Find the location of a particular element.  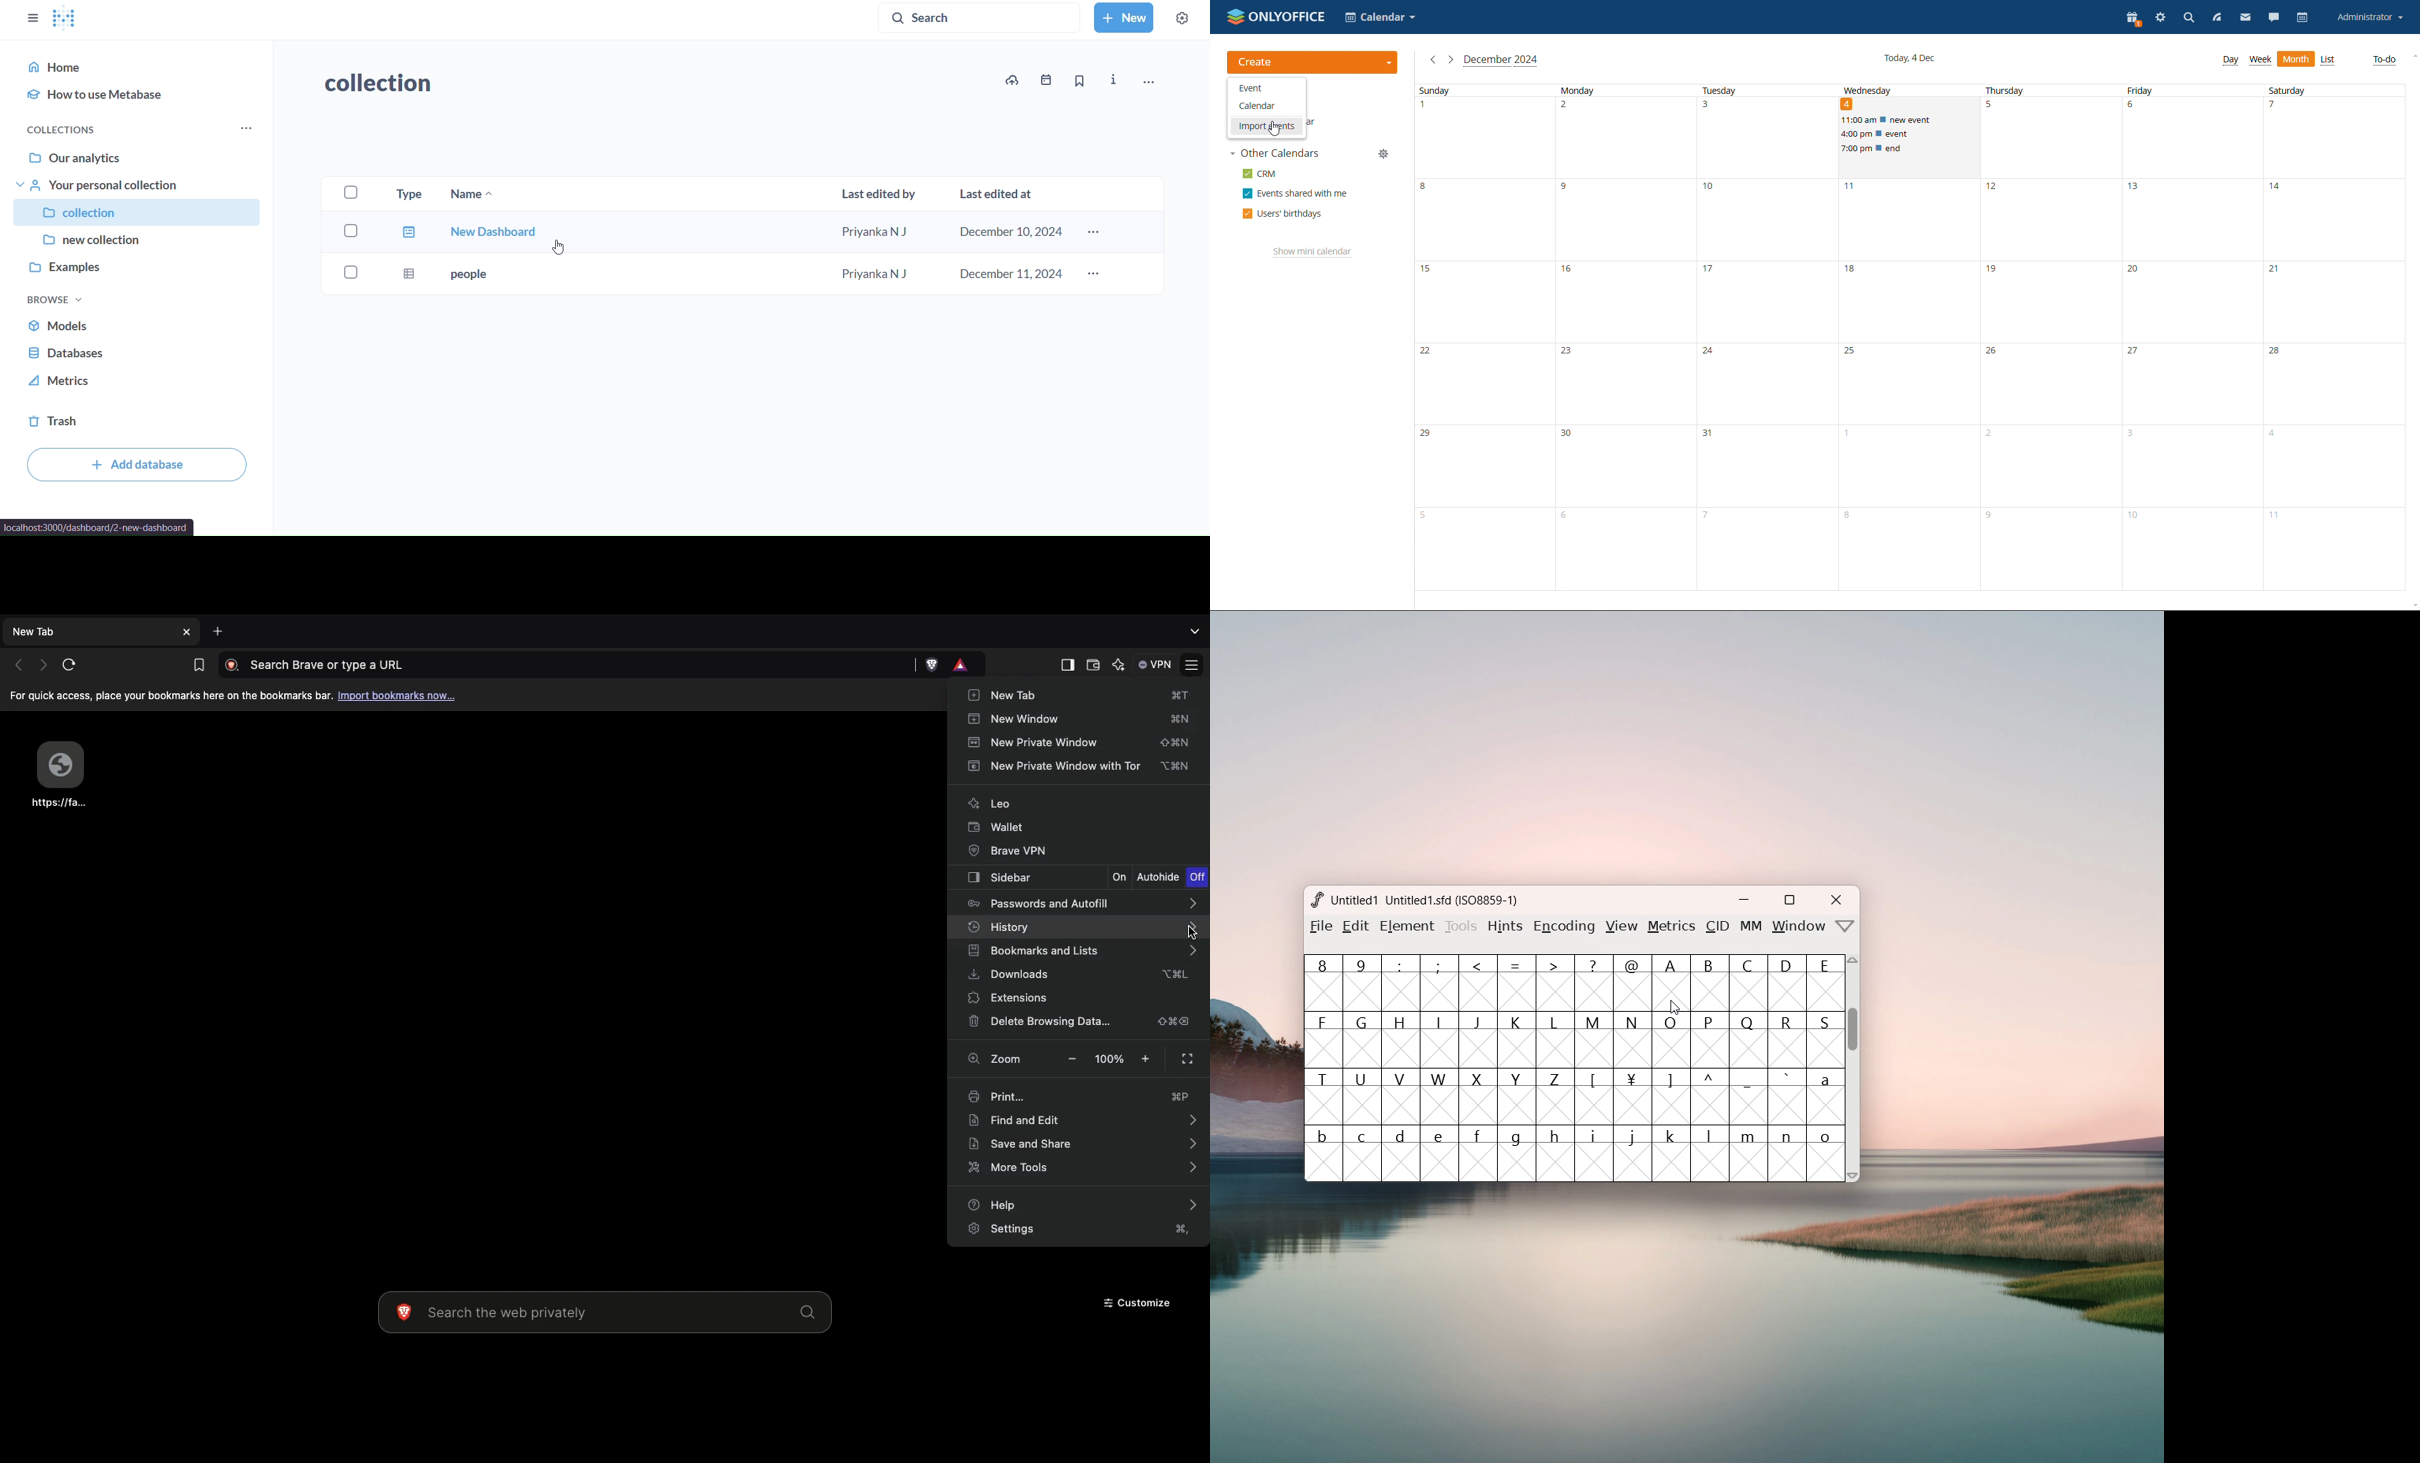

K is located at coordinates (1518, 1039).